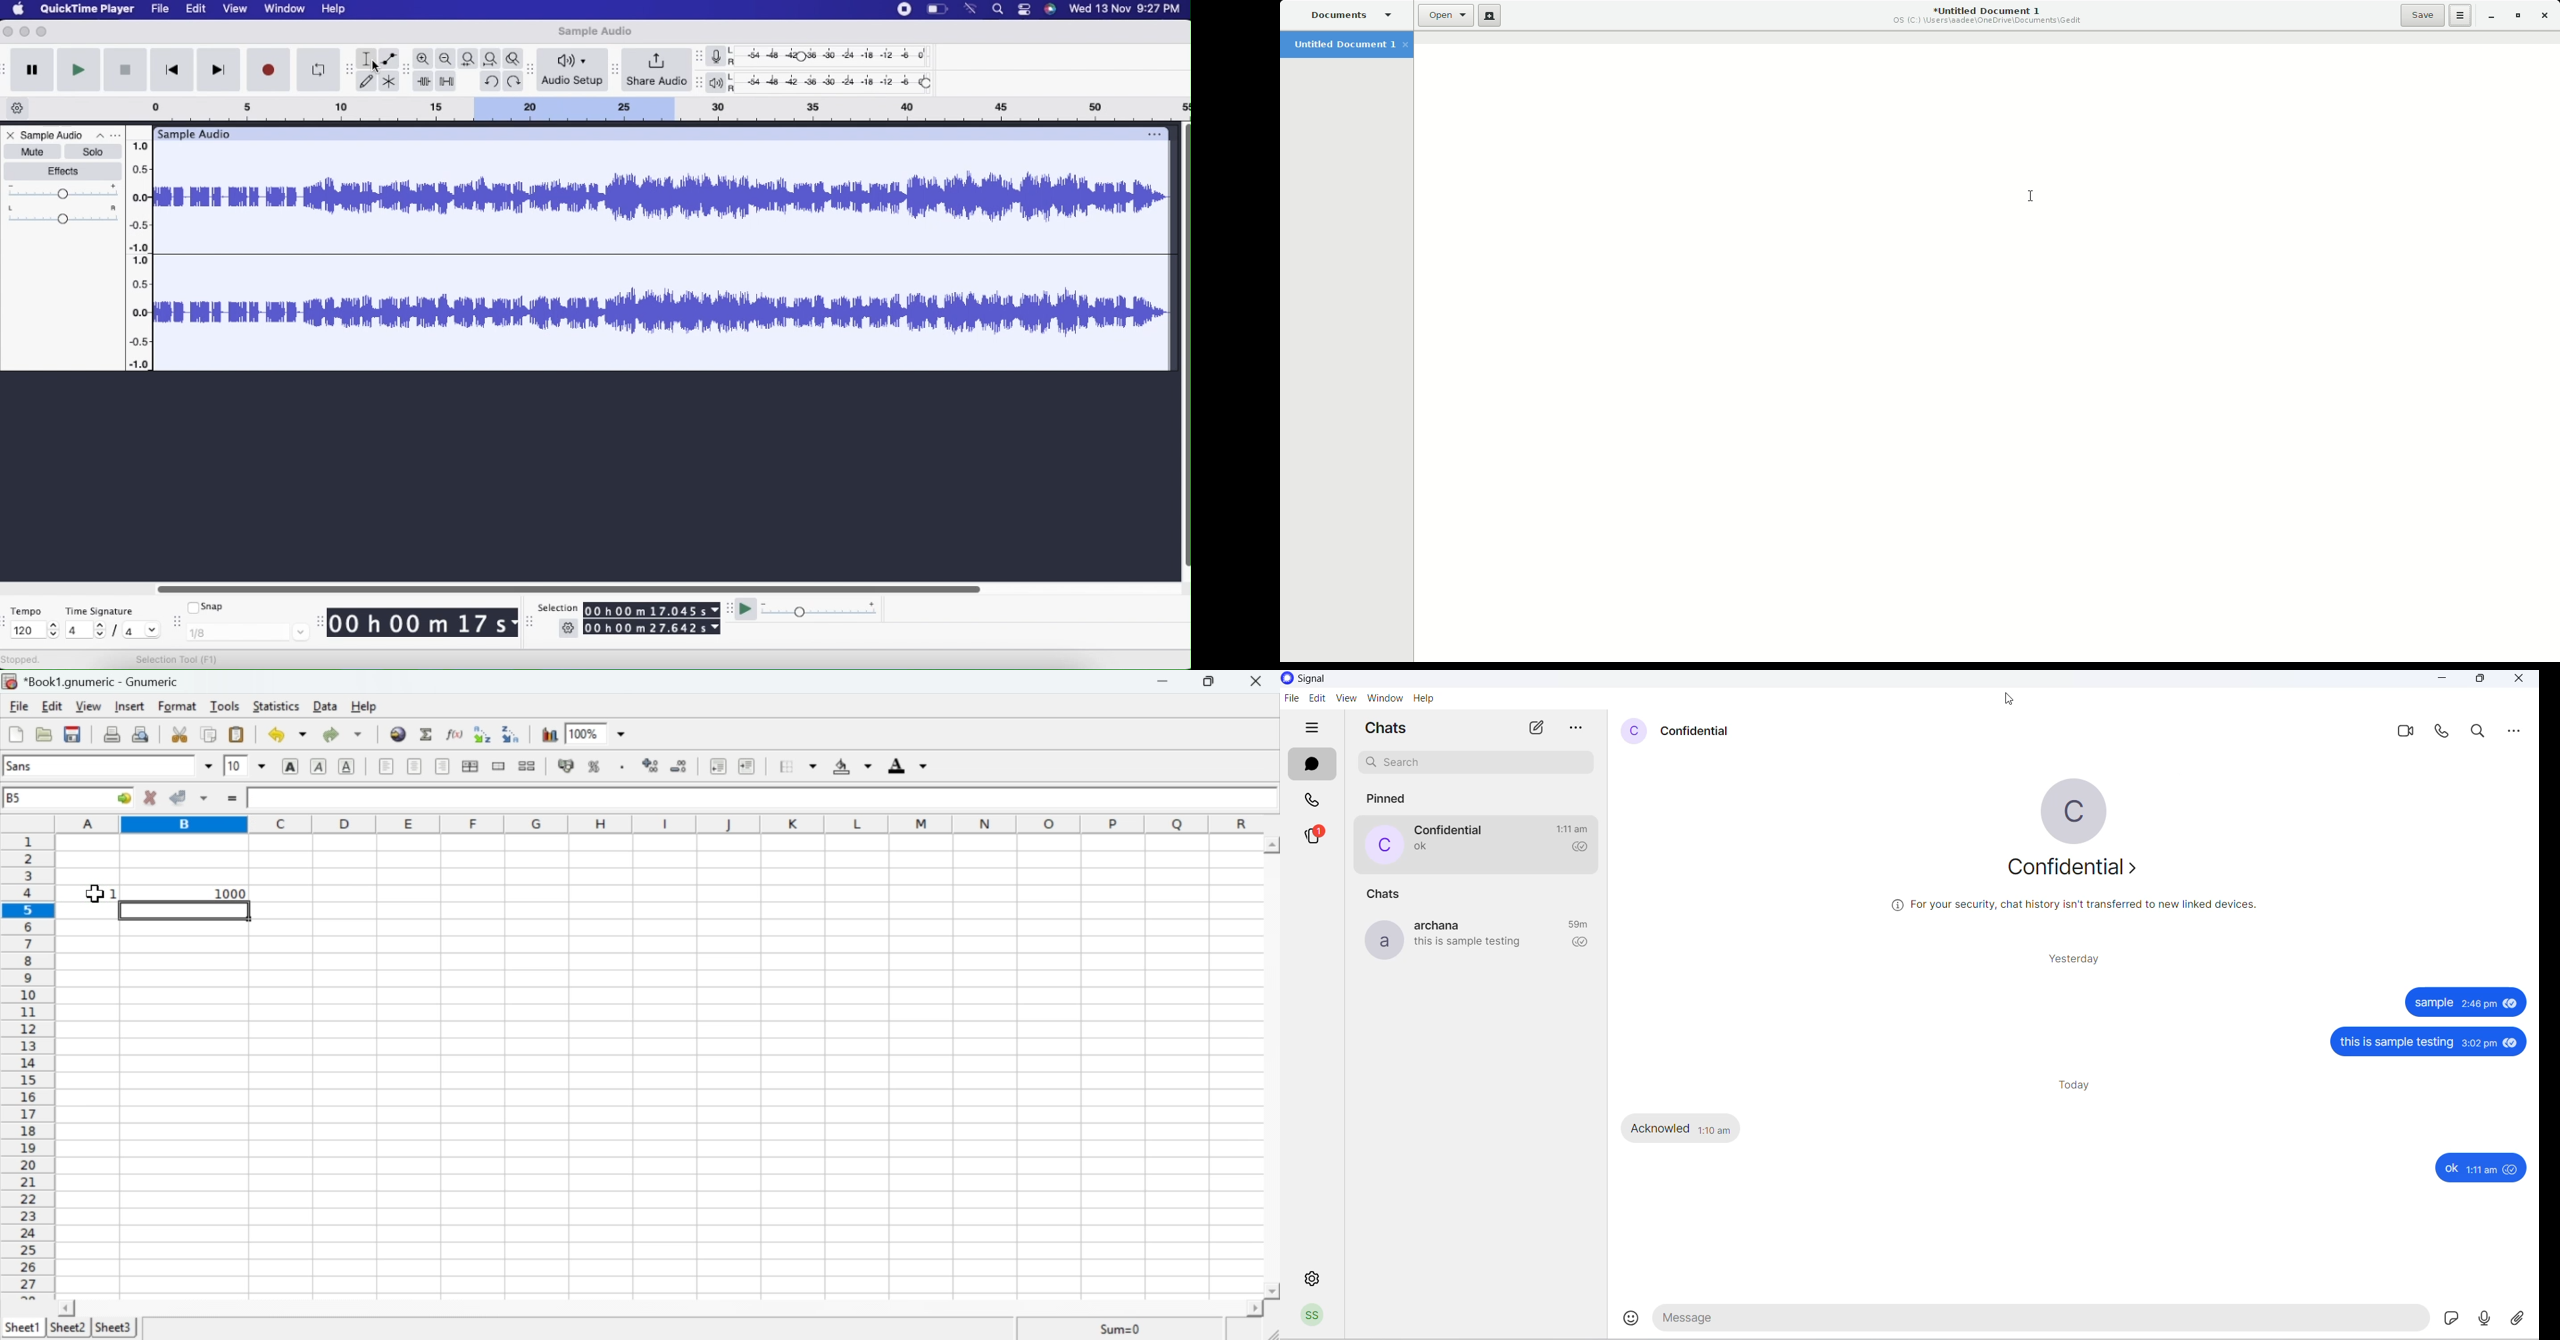  I want to click on Sort into descending, so click(511, 734).